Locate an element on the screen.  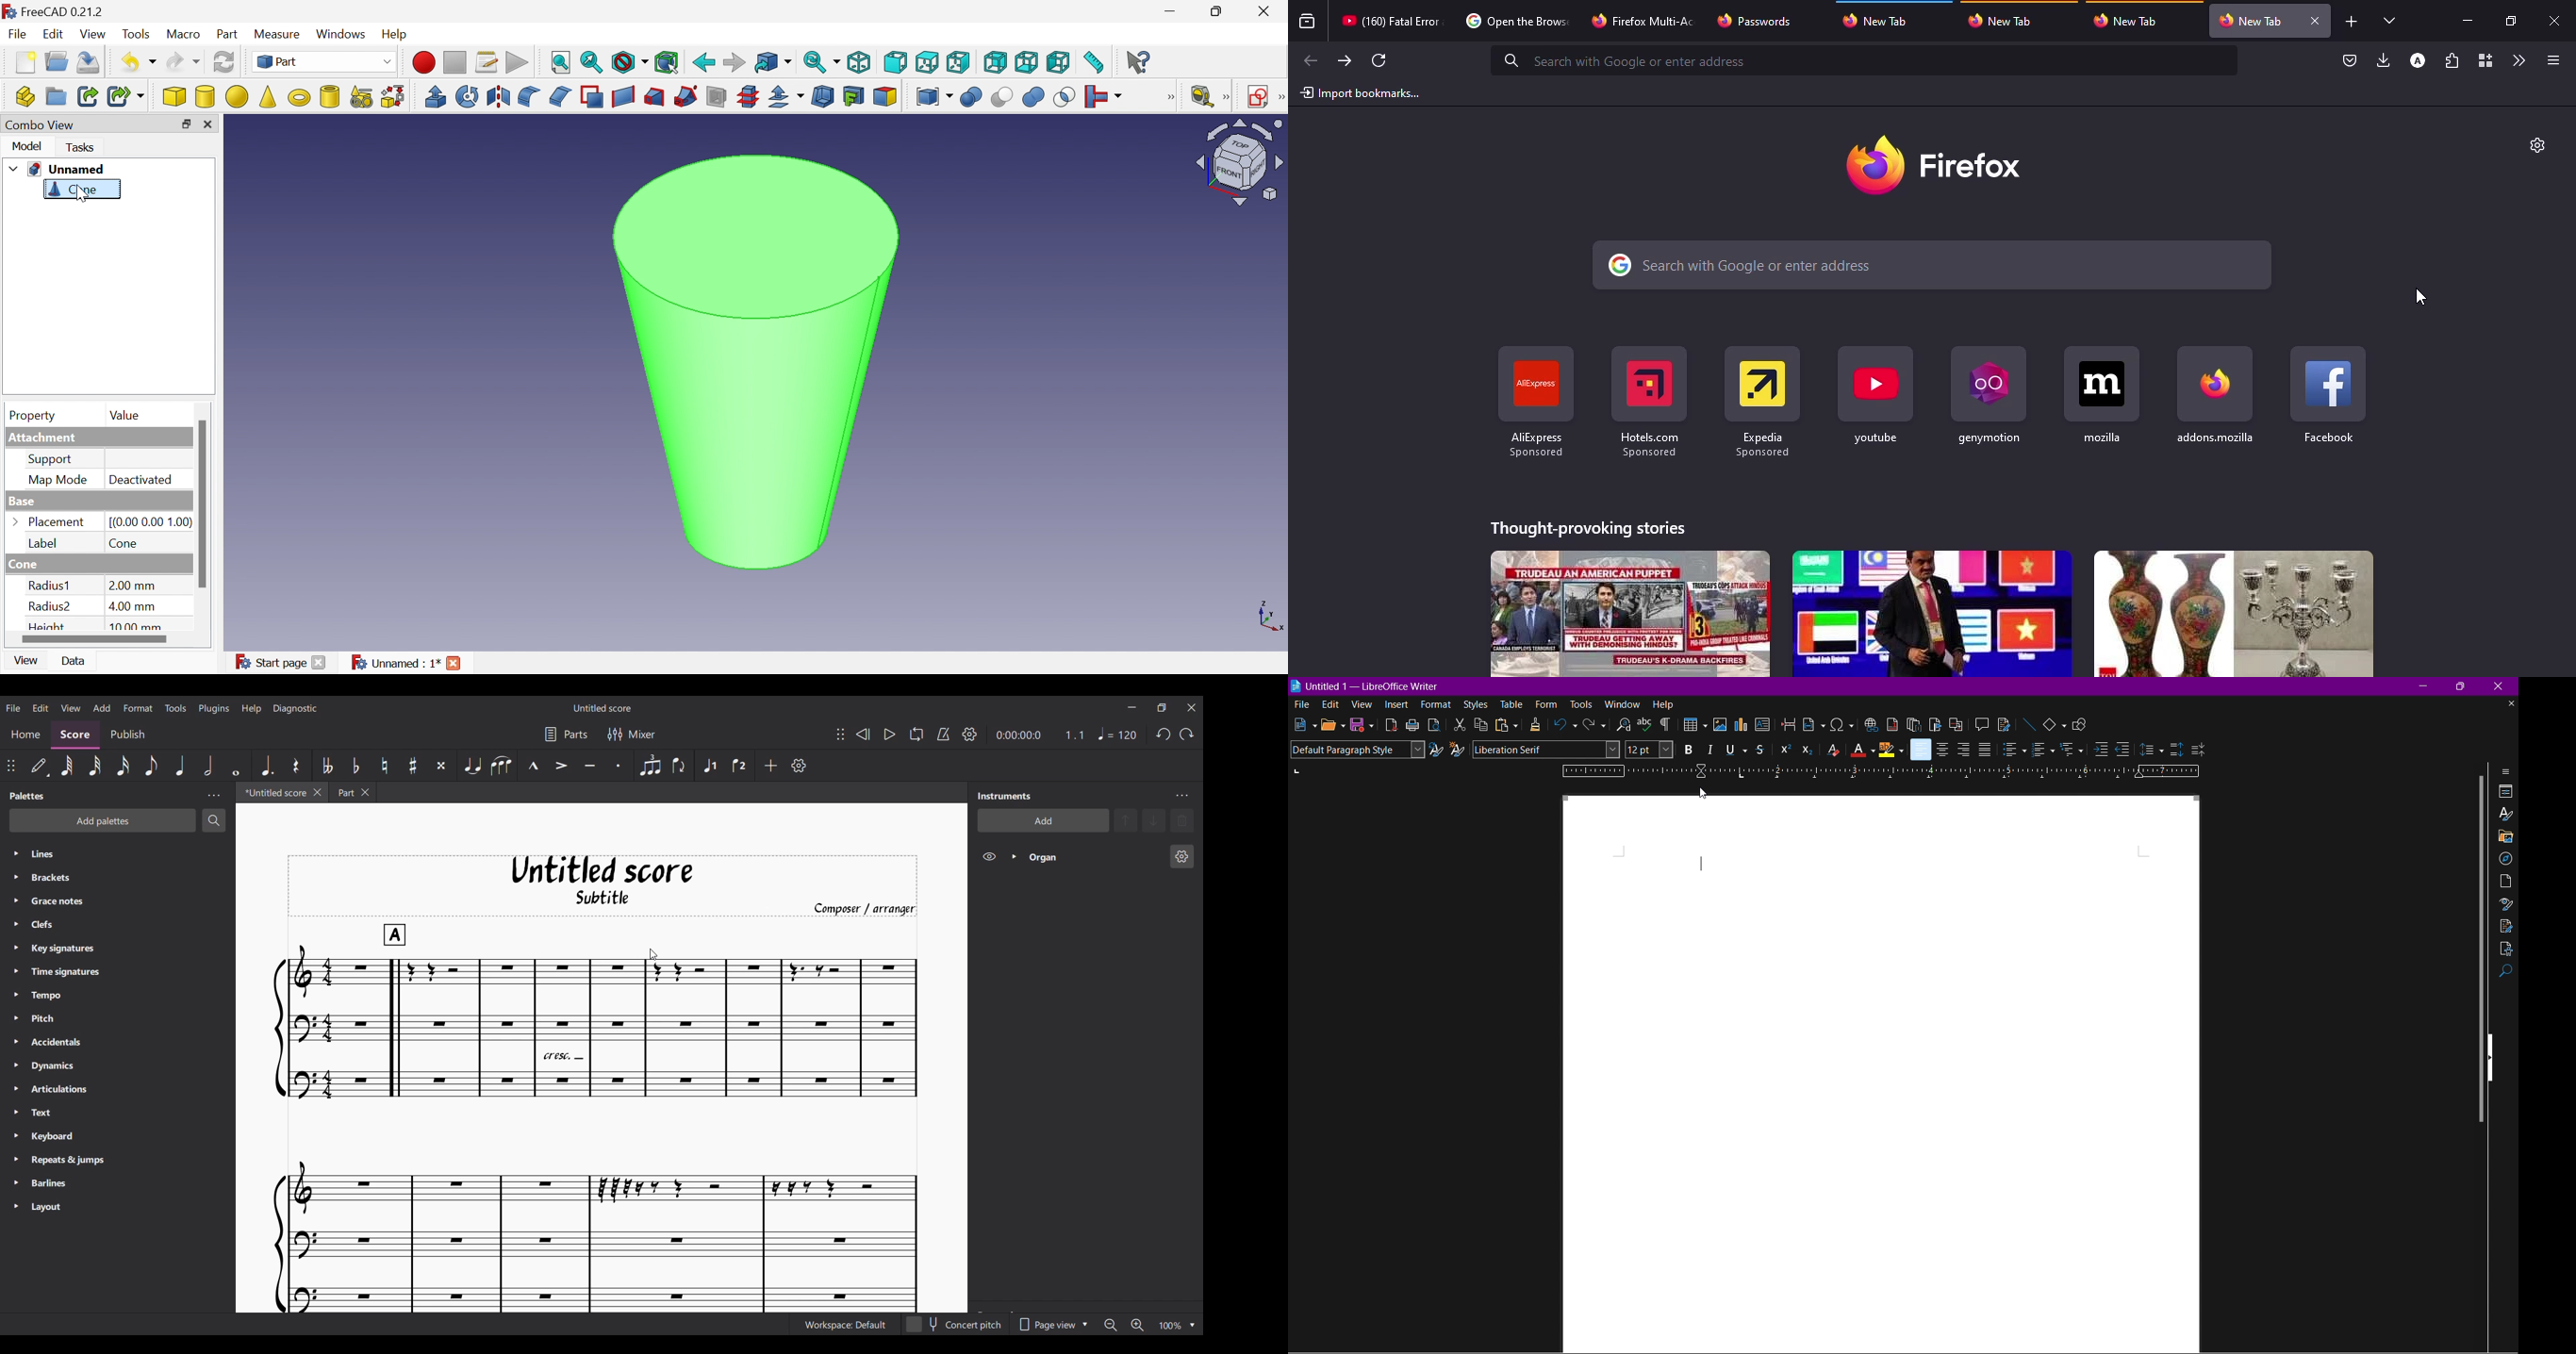
Delete selection is located at coordinates (1183, 821).